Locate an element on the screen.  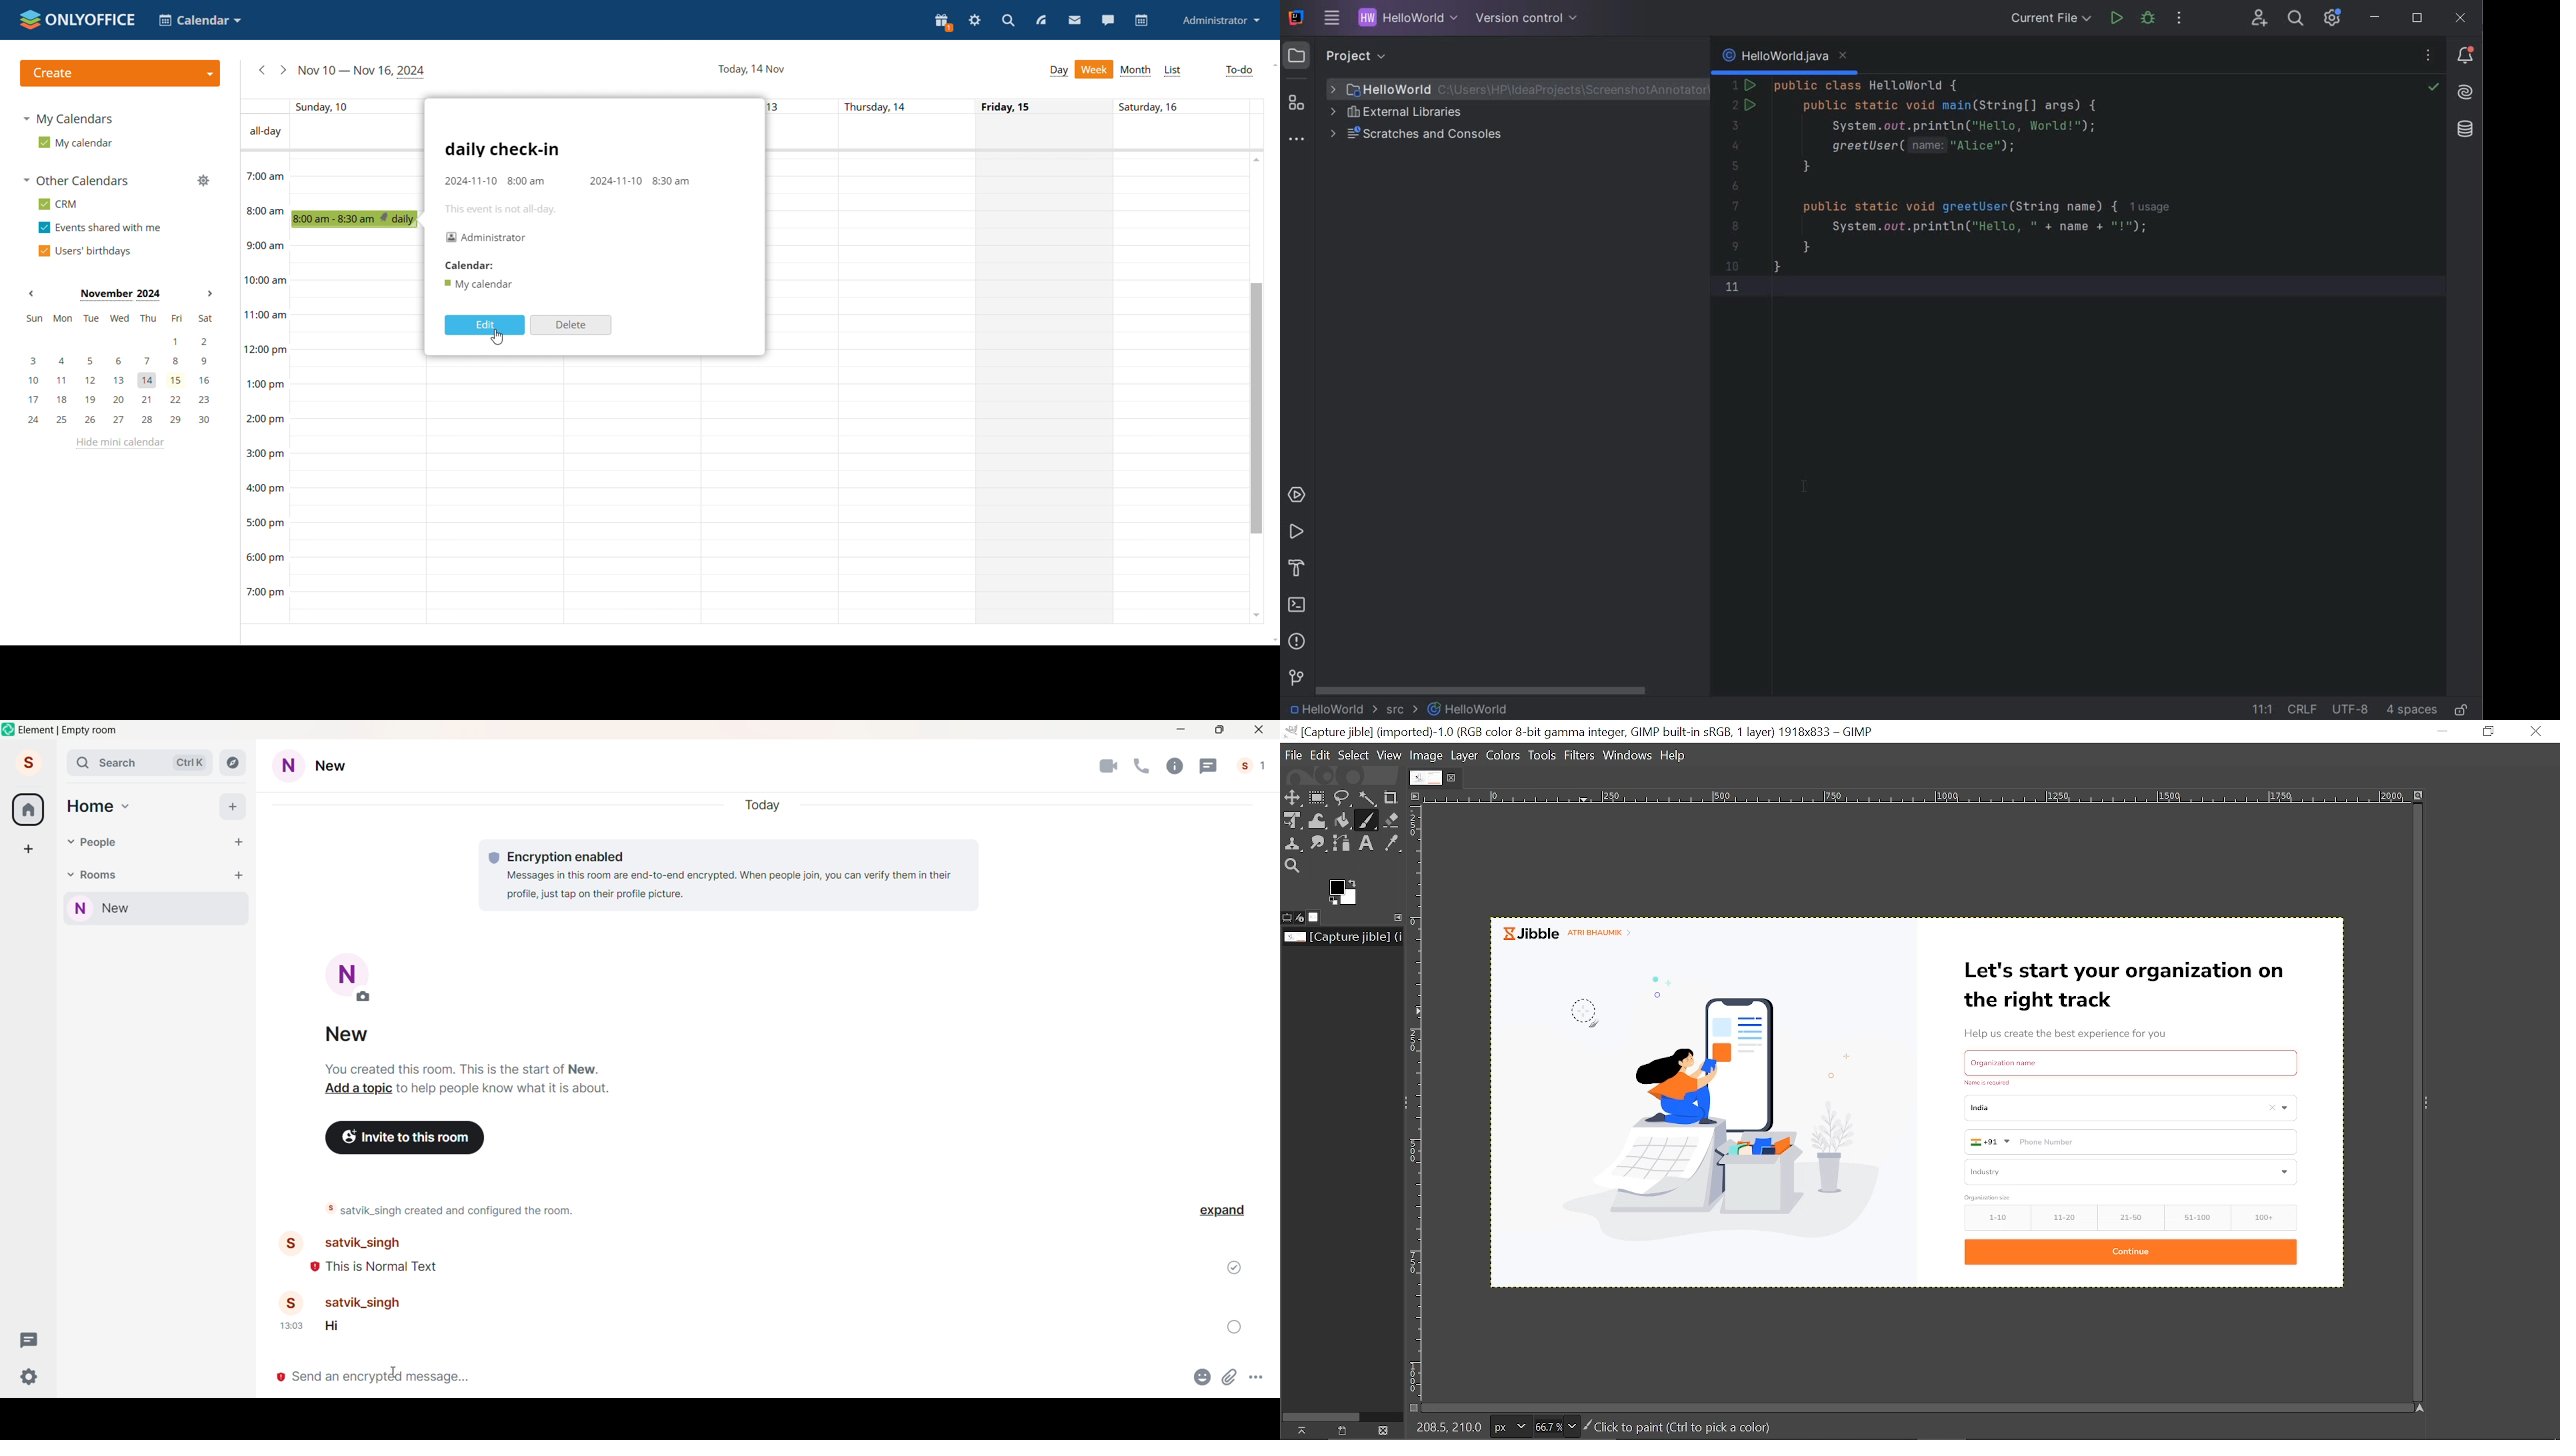
Scale is located at coordinates (1919, 798).